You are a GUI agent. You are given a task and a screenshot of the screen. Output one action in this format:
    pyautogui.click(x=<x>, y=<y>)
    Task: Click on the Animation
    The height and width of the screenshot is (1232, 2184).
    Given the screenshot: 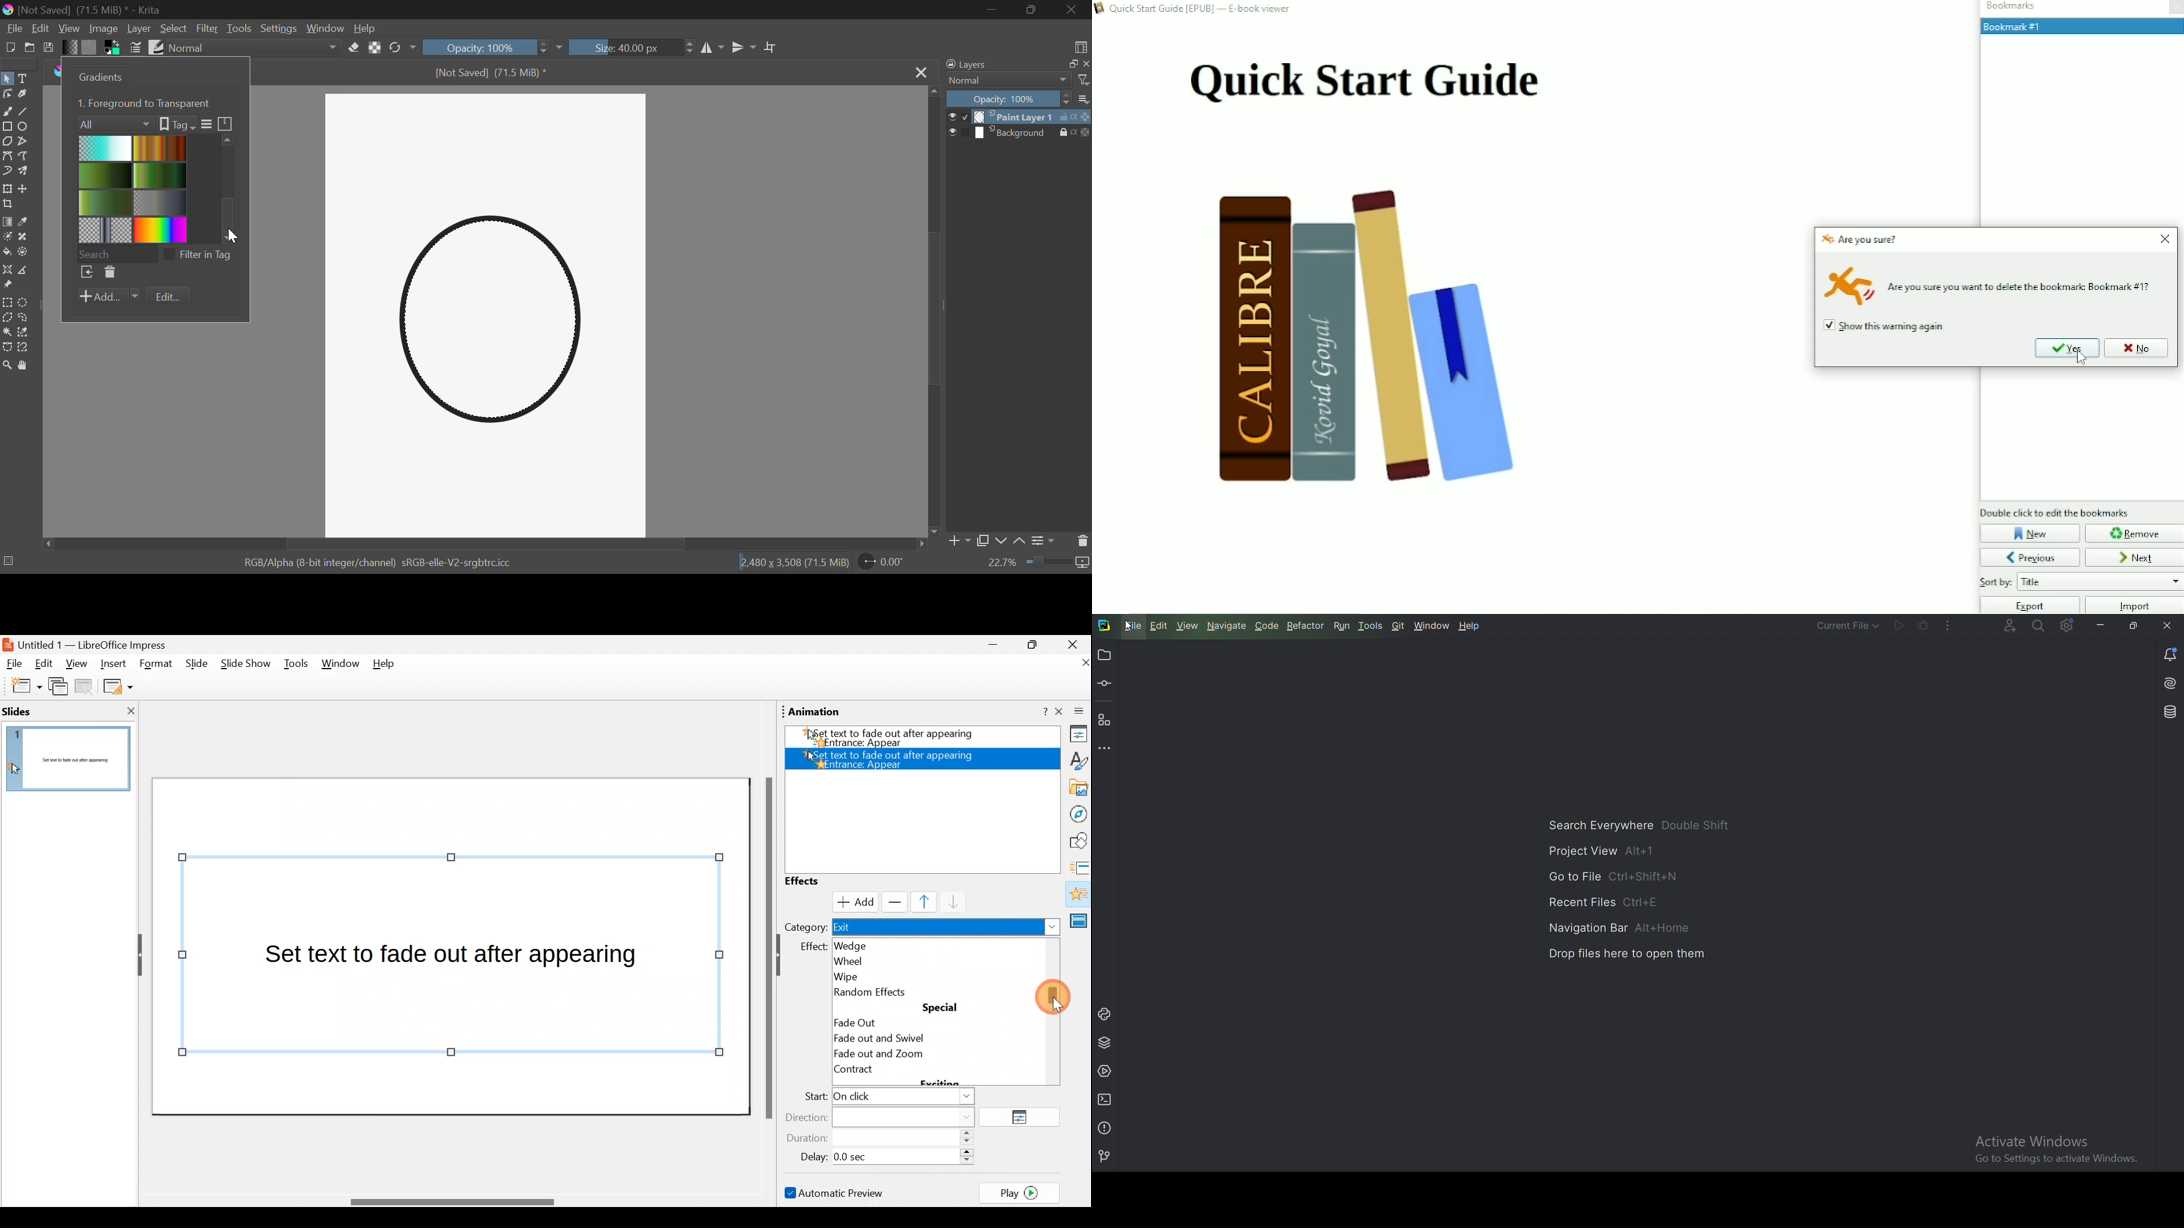 What is the action you would take?
    pyautogui.click(x=1078, y=895)
    